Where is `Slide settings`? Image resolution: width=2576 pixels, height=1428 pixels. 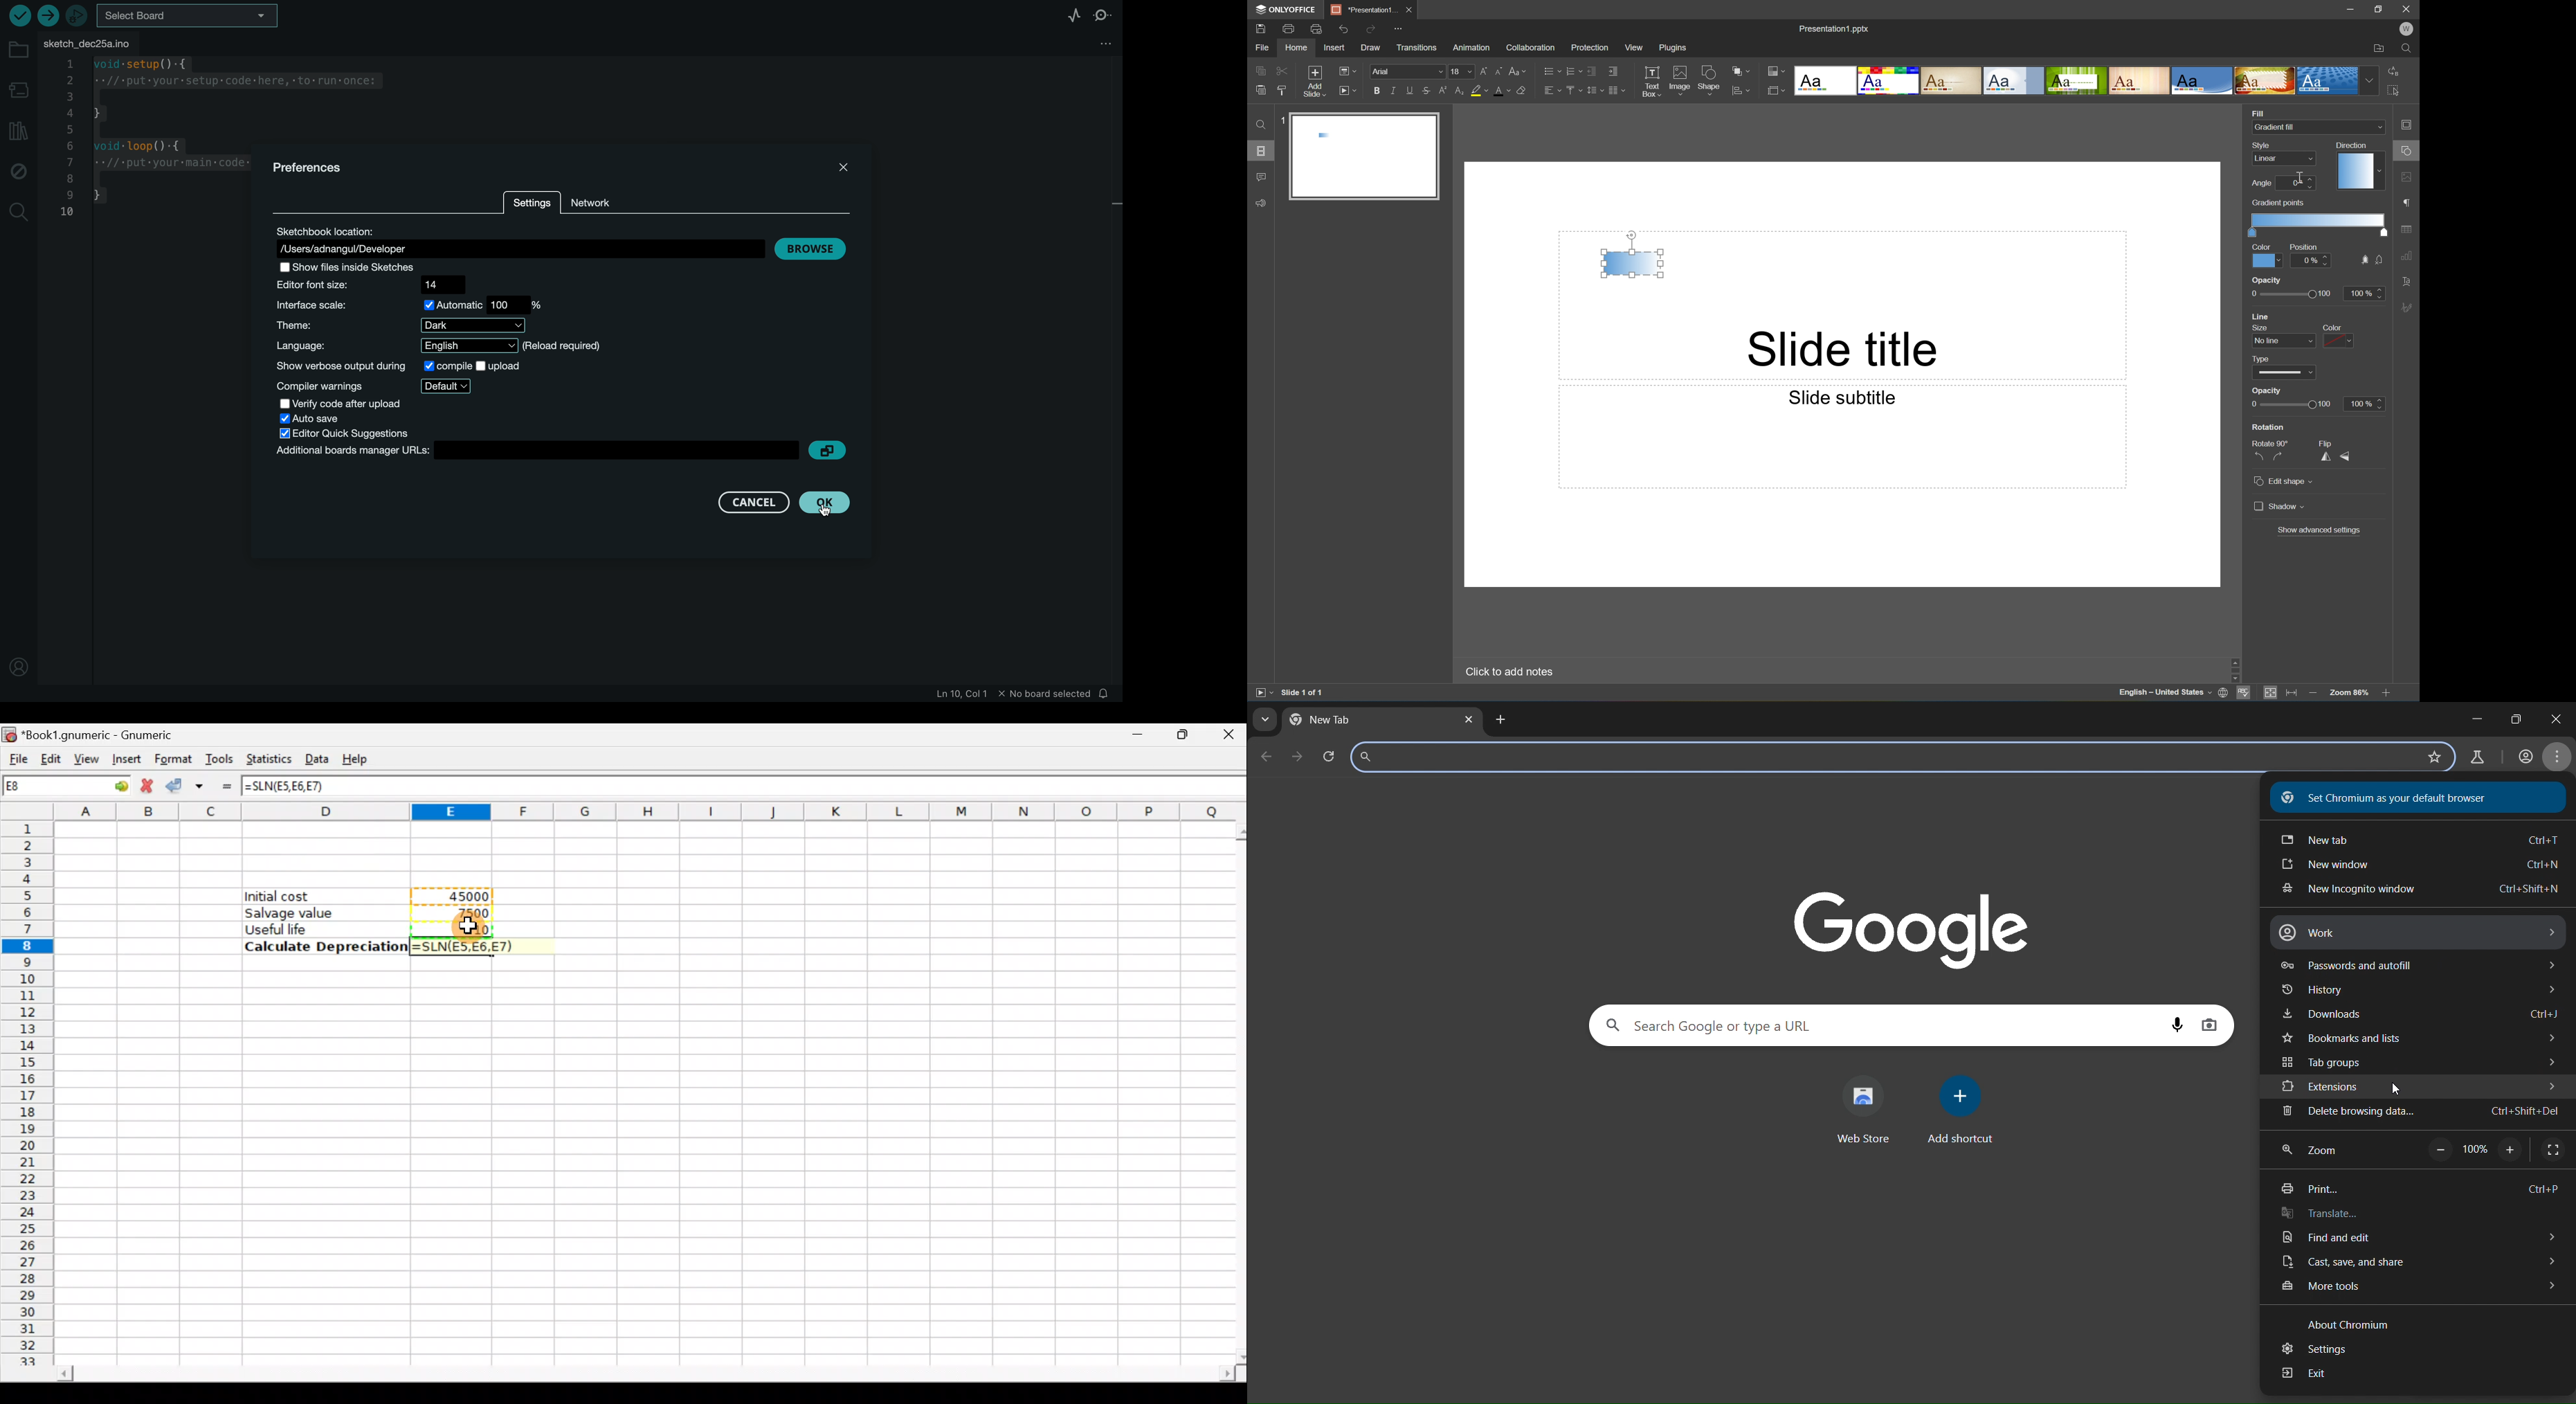 Slide settings is located at coordinates (2410, 125).